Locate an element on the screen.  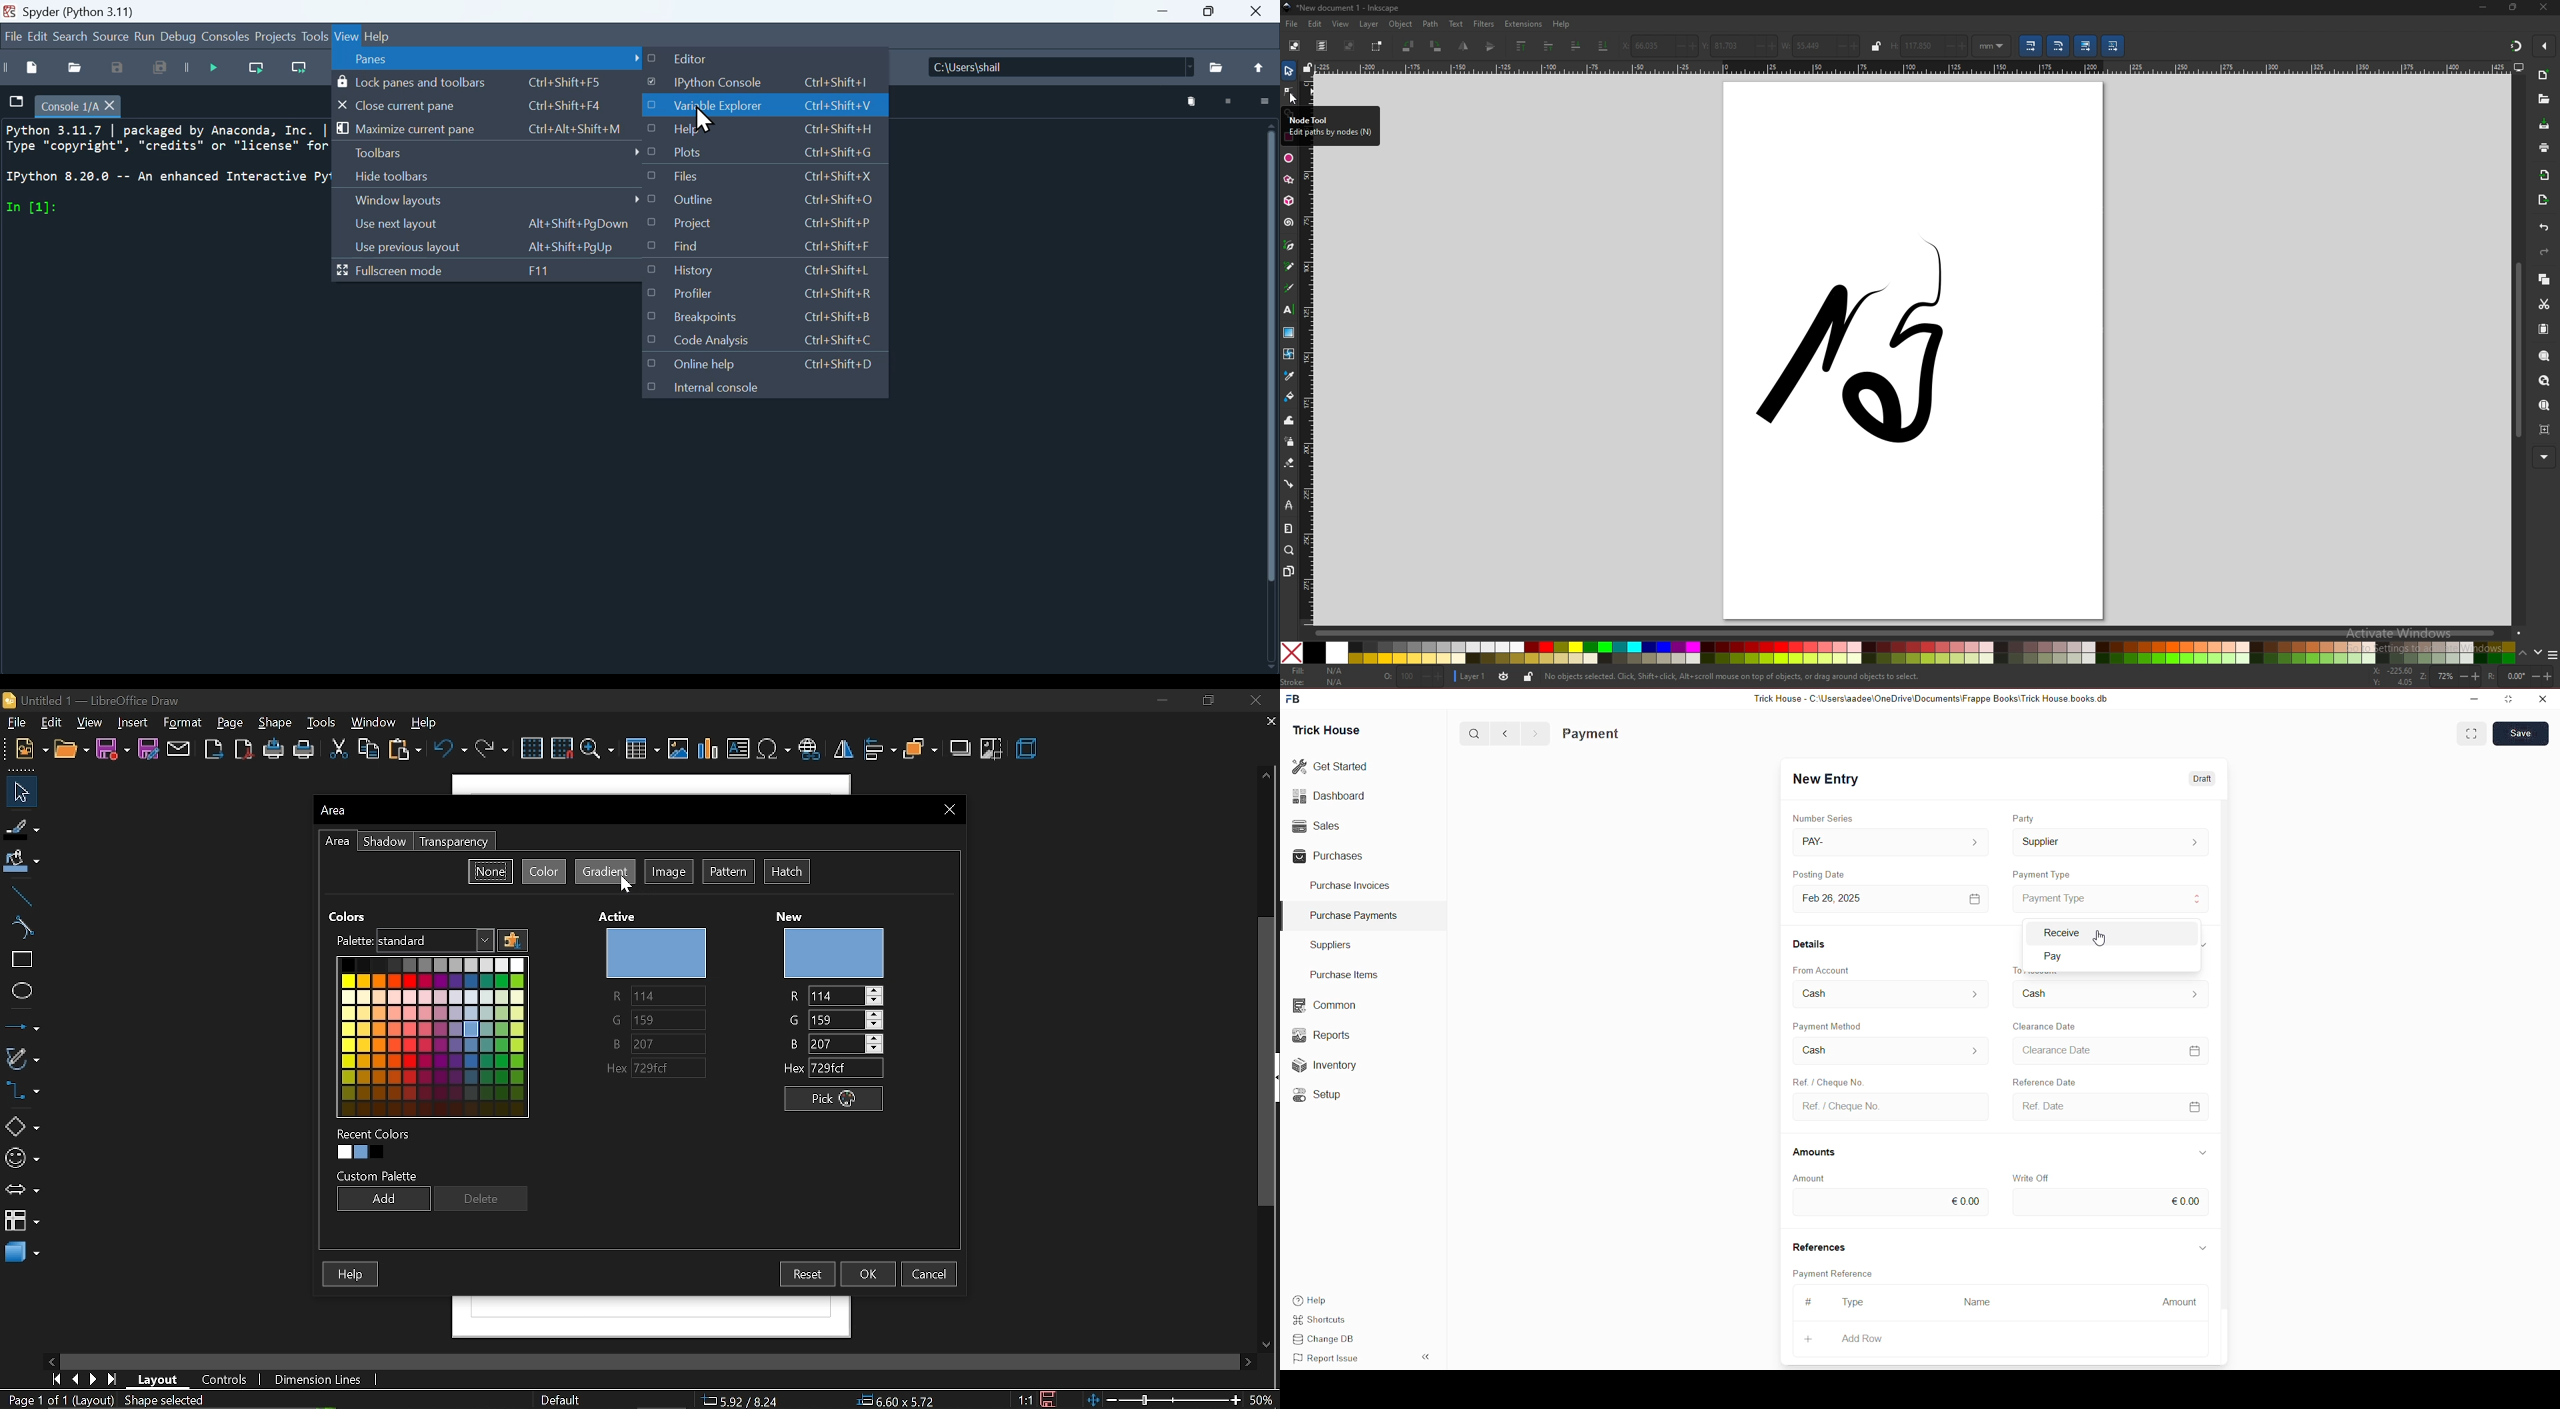
Amounts is located at coordinates (1819, 1152).